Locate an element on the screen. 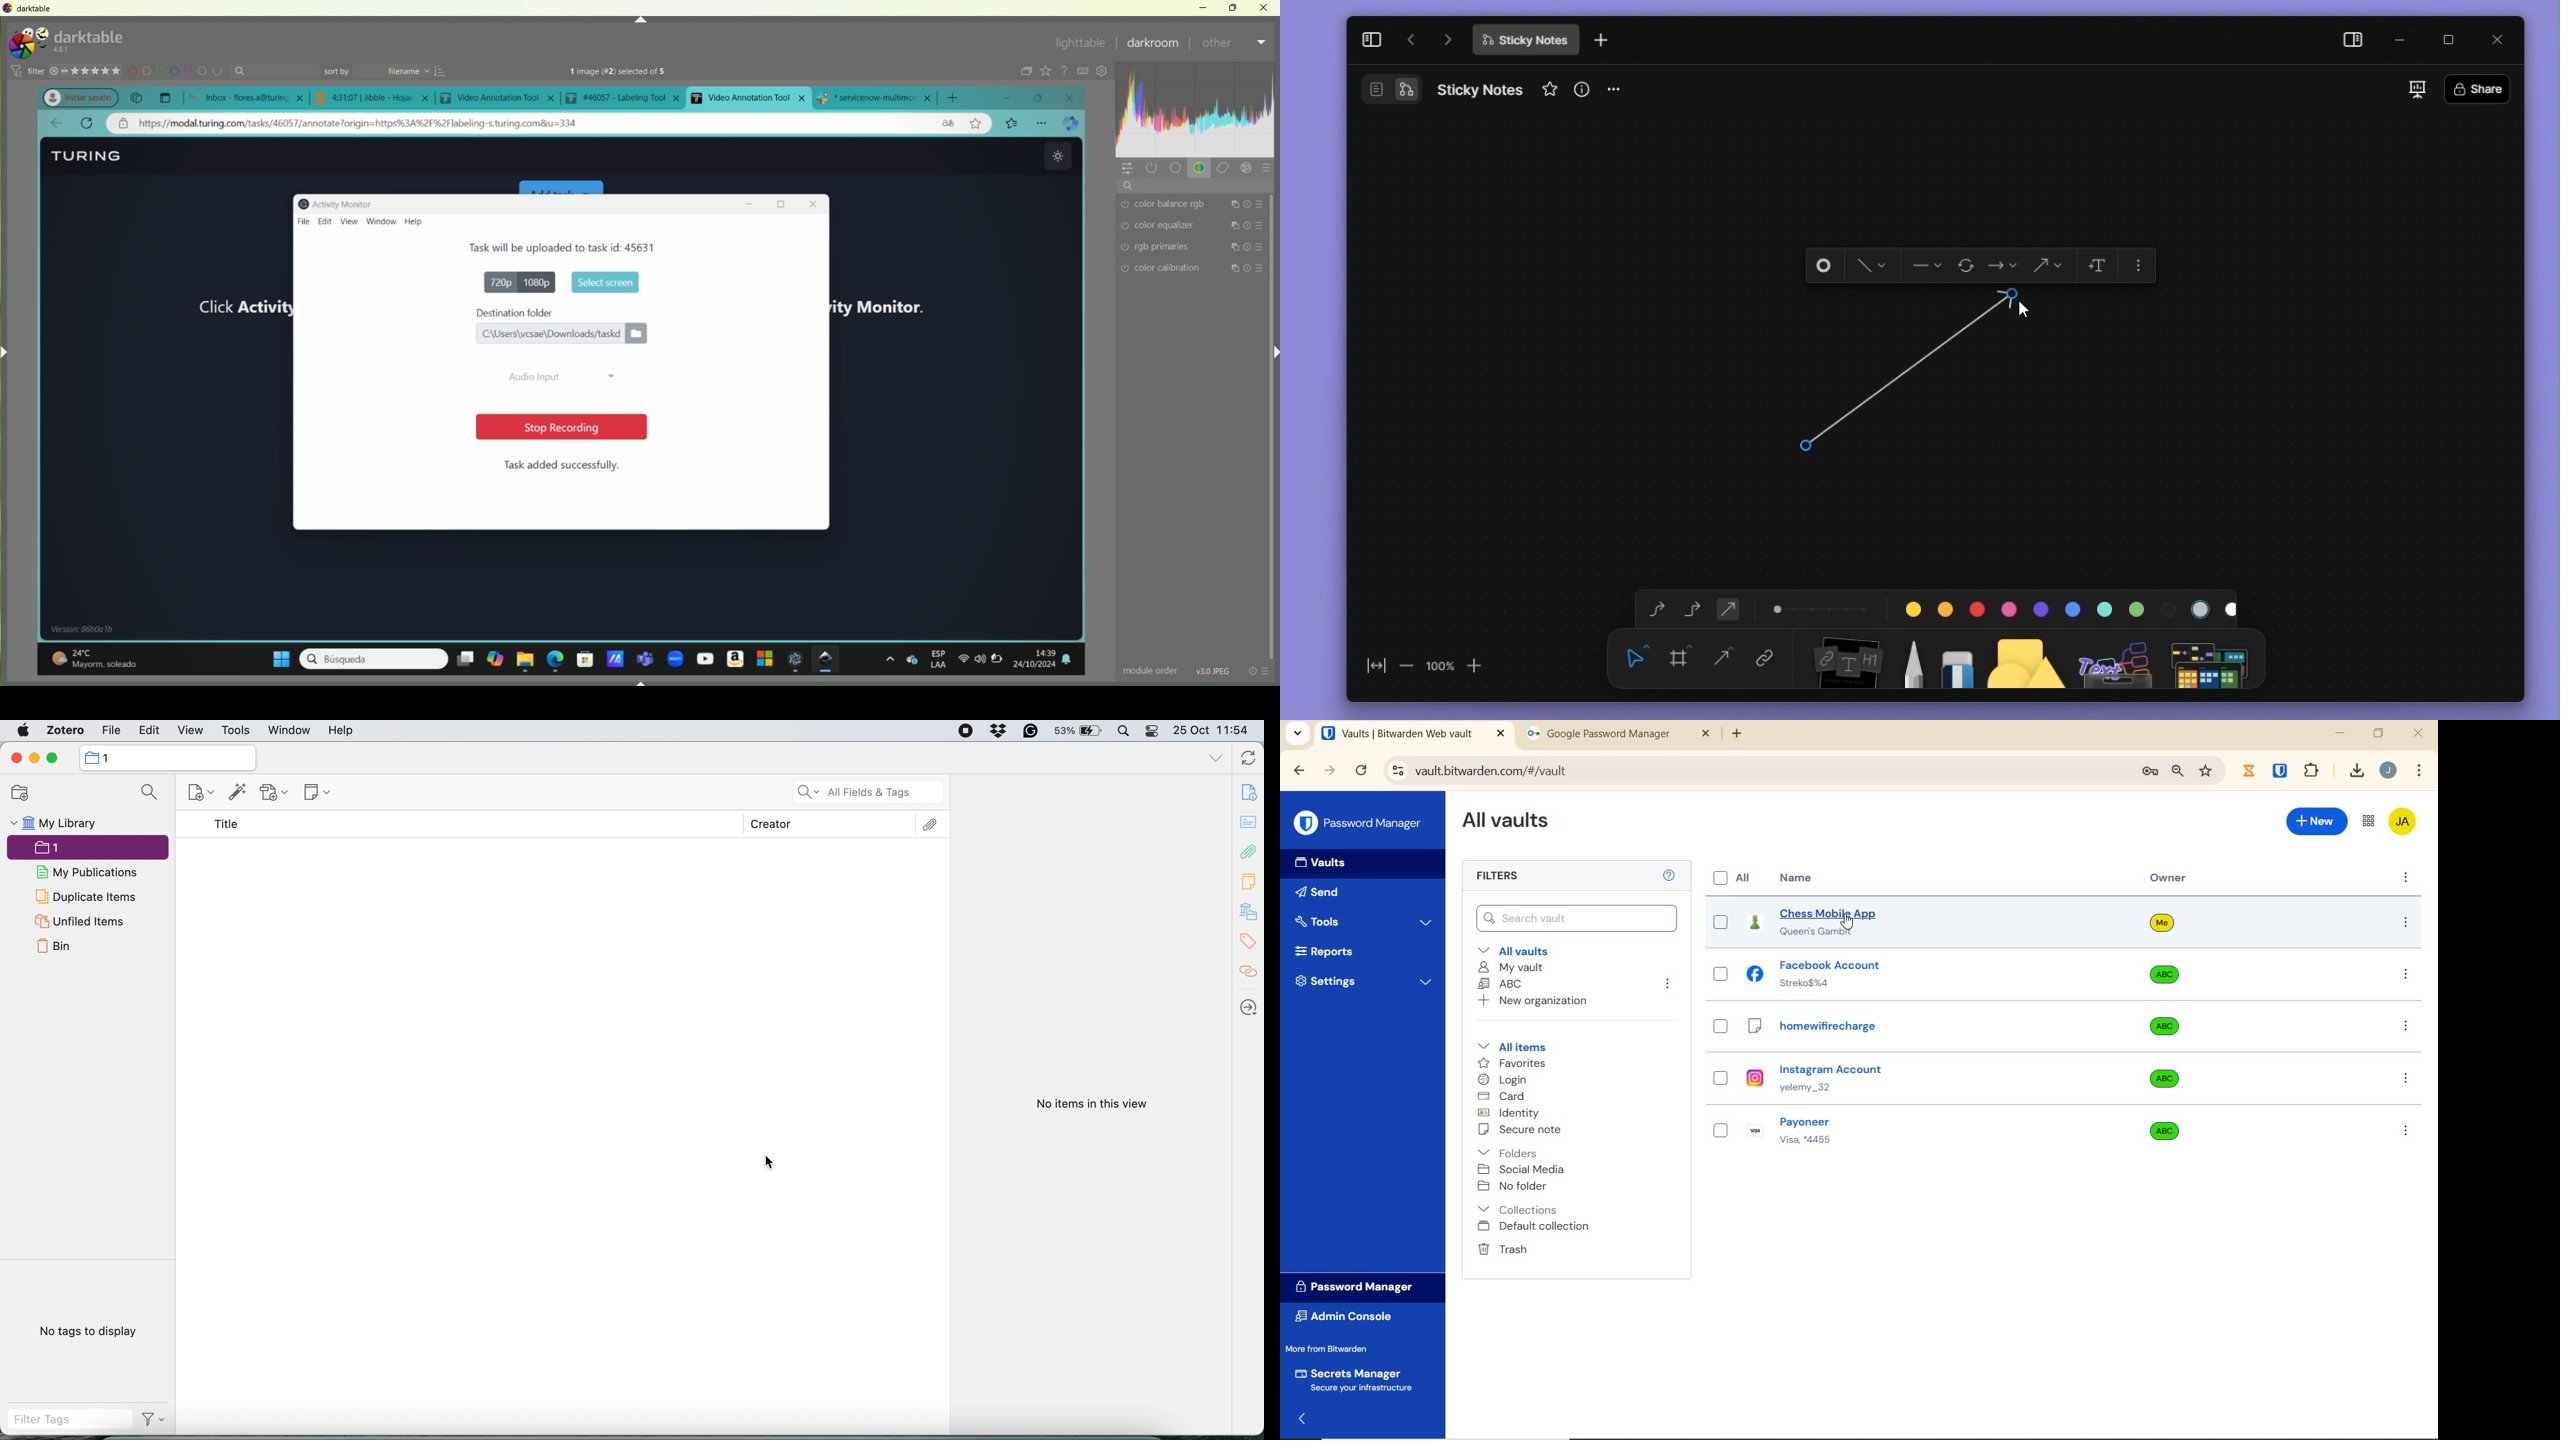 The image size is (2576, 1456). manage passwords is located at coordinates (2148, 773).